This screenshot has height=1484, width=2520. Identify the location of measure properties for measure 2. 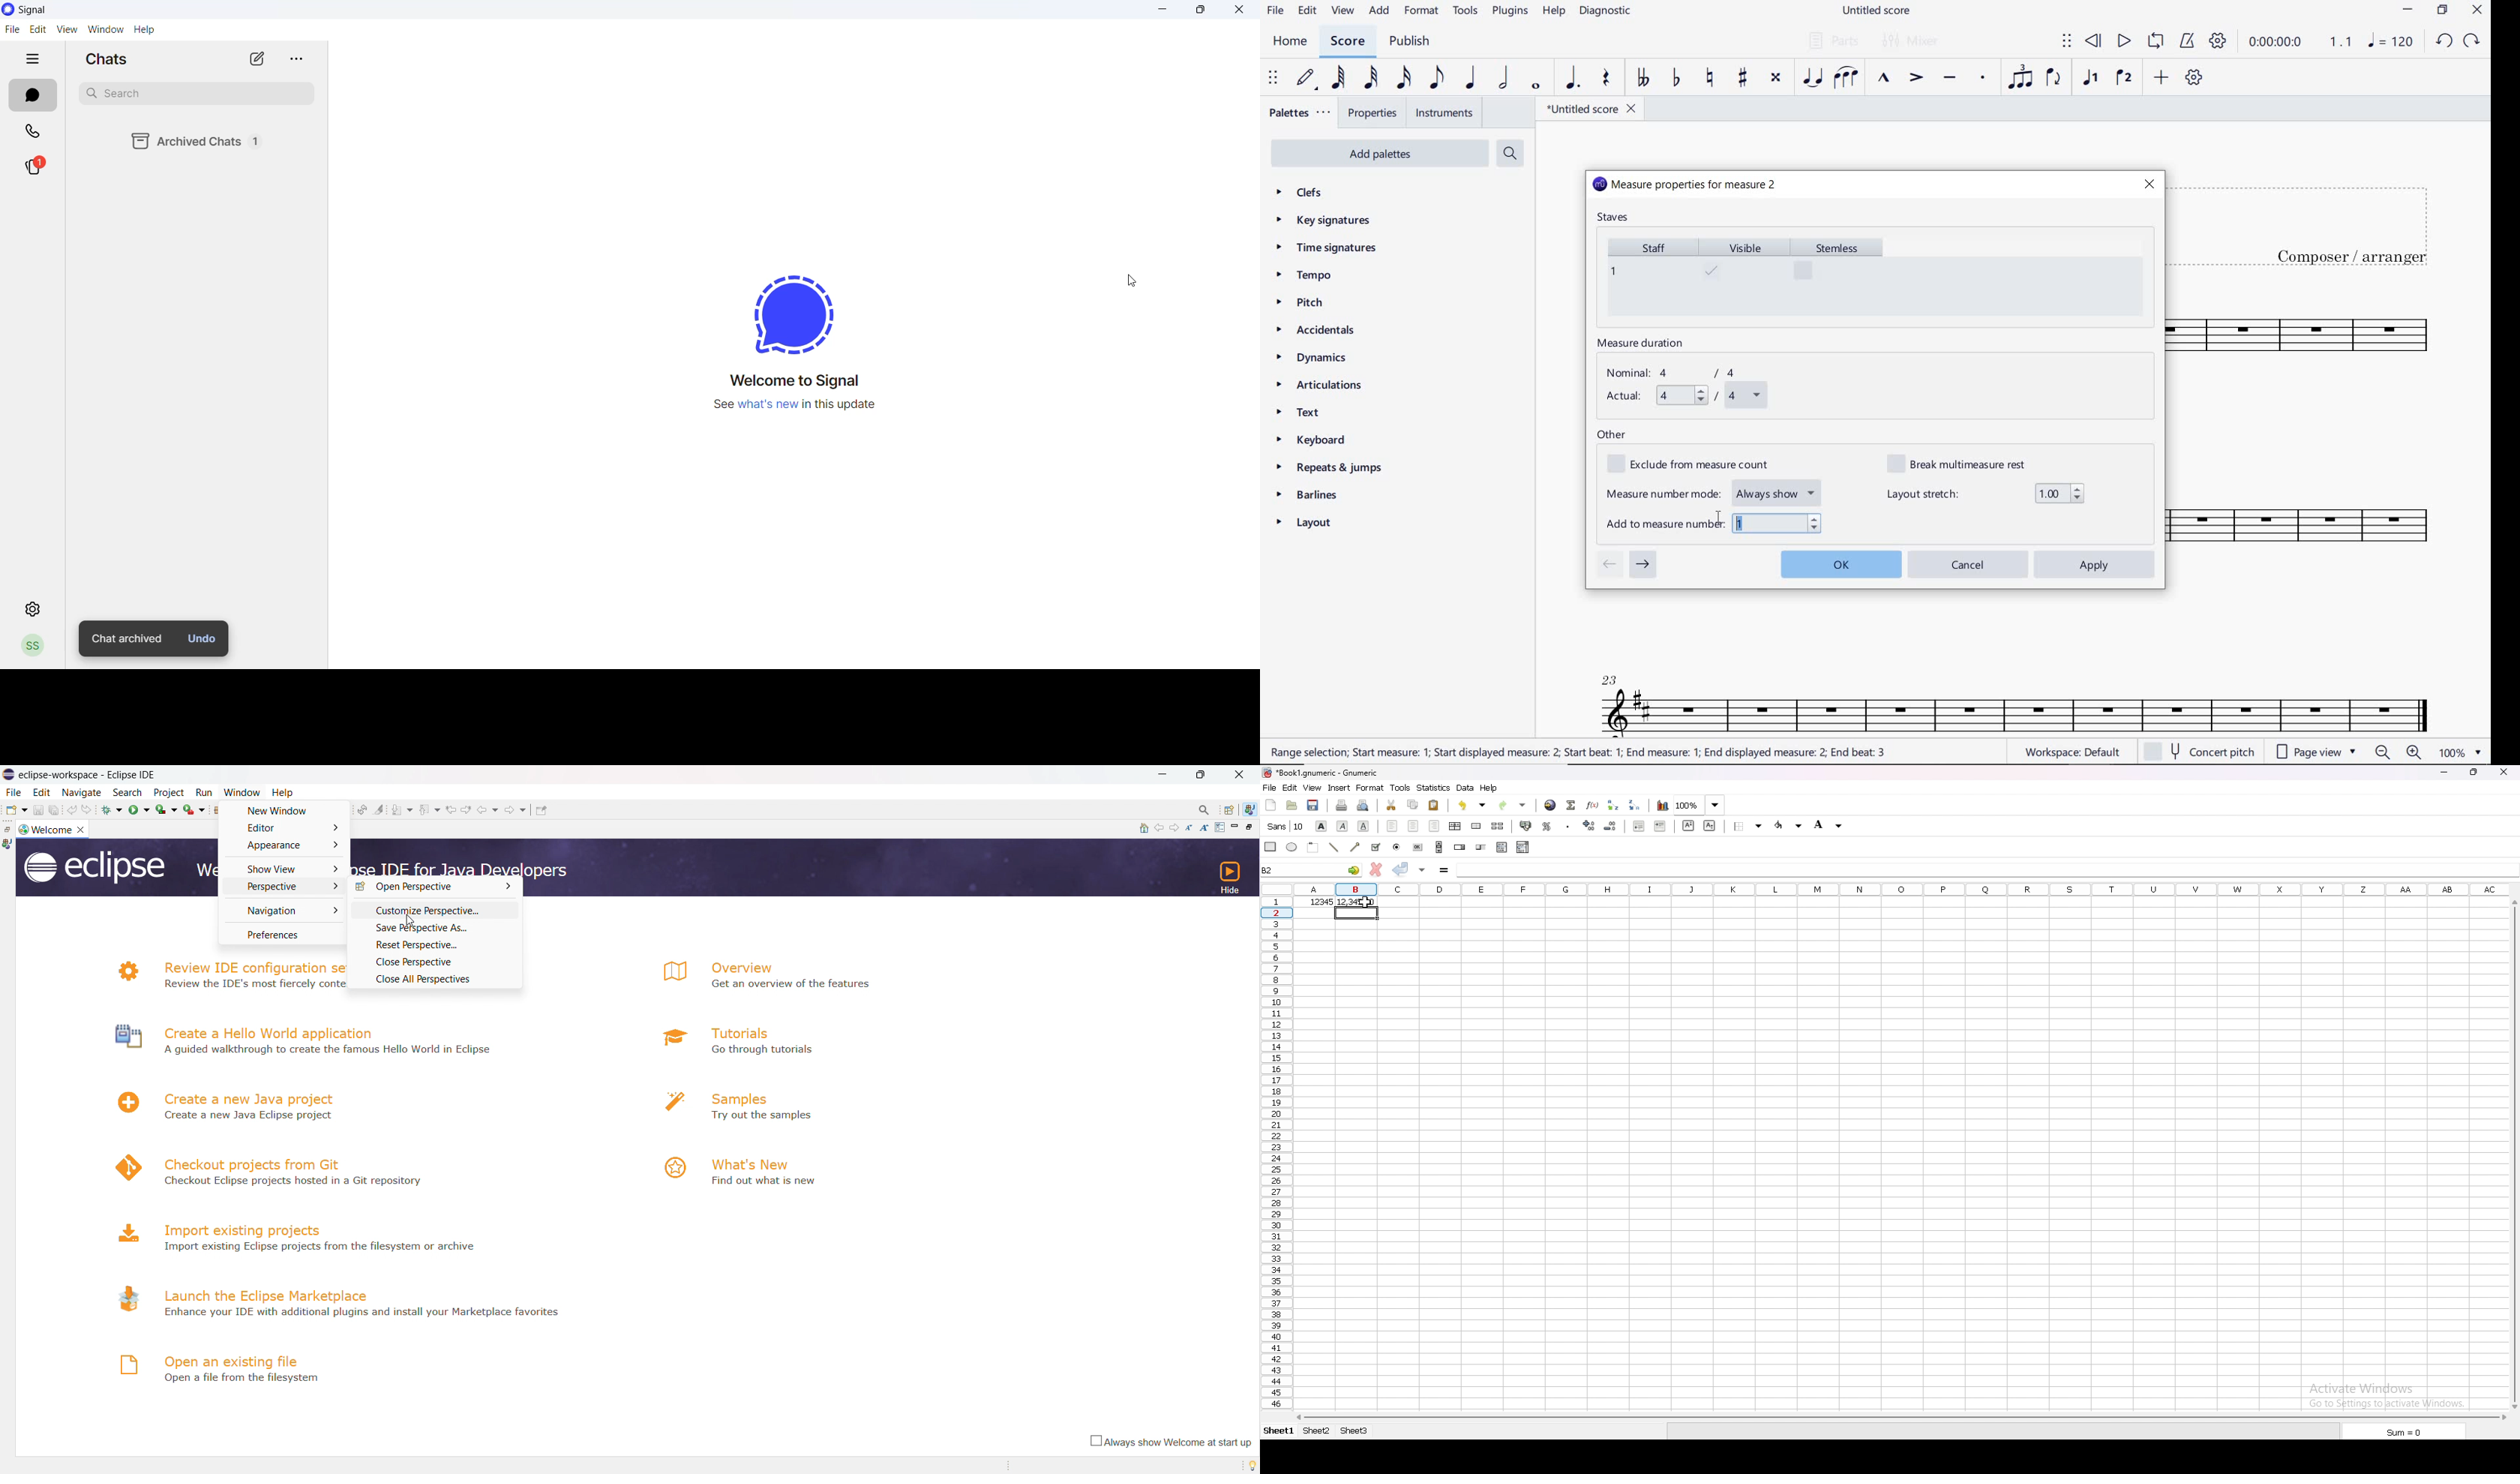
(1686, 185).